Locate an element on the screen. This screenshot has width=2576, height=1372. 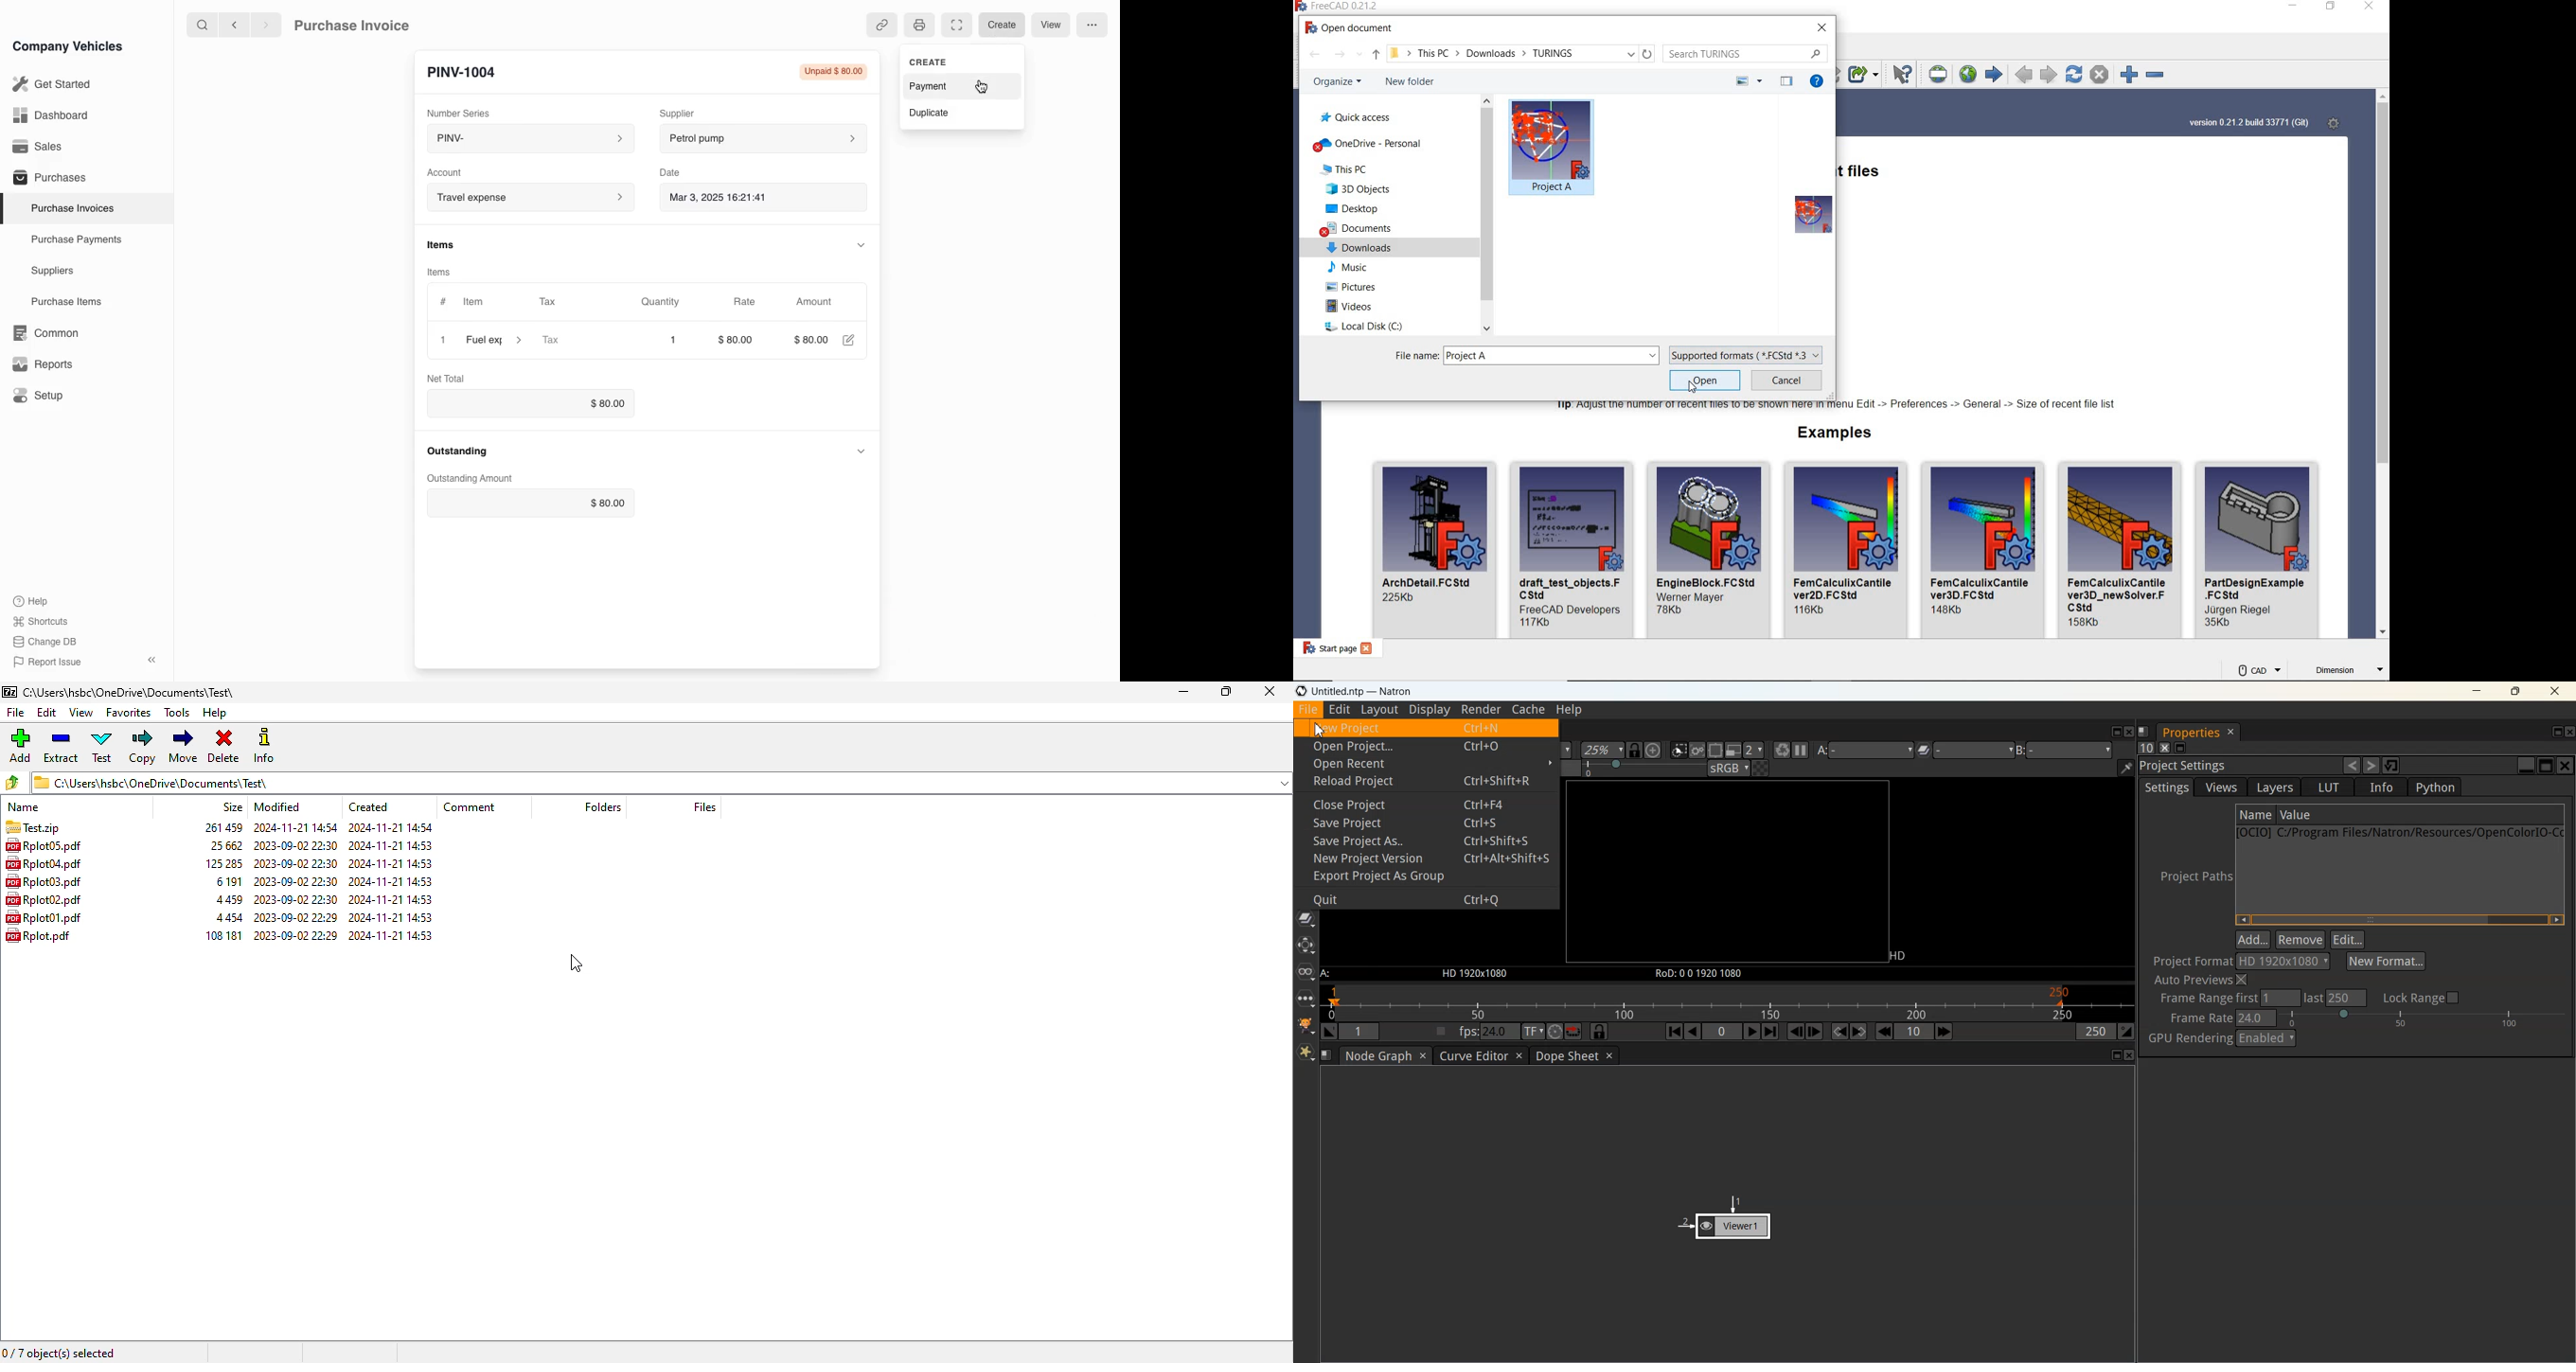
Suppliers is located at coordinates (51, 272).